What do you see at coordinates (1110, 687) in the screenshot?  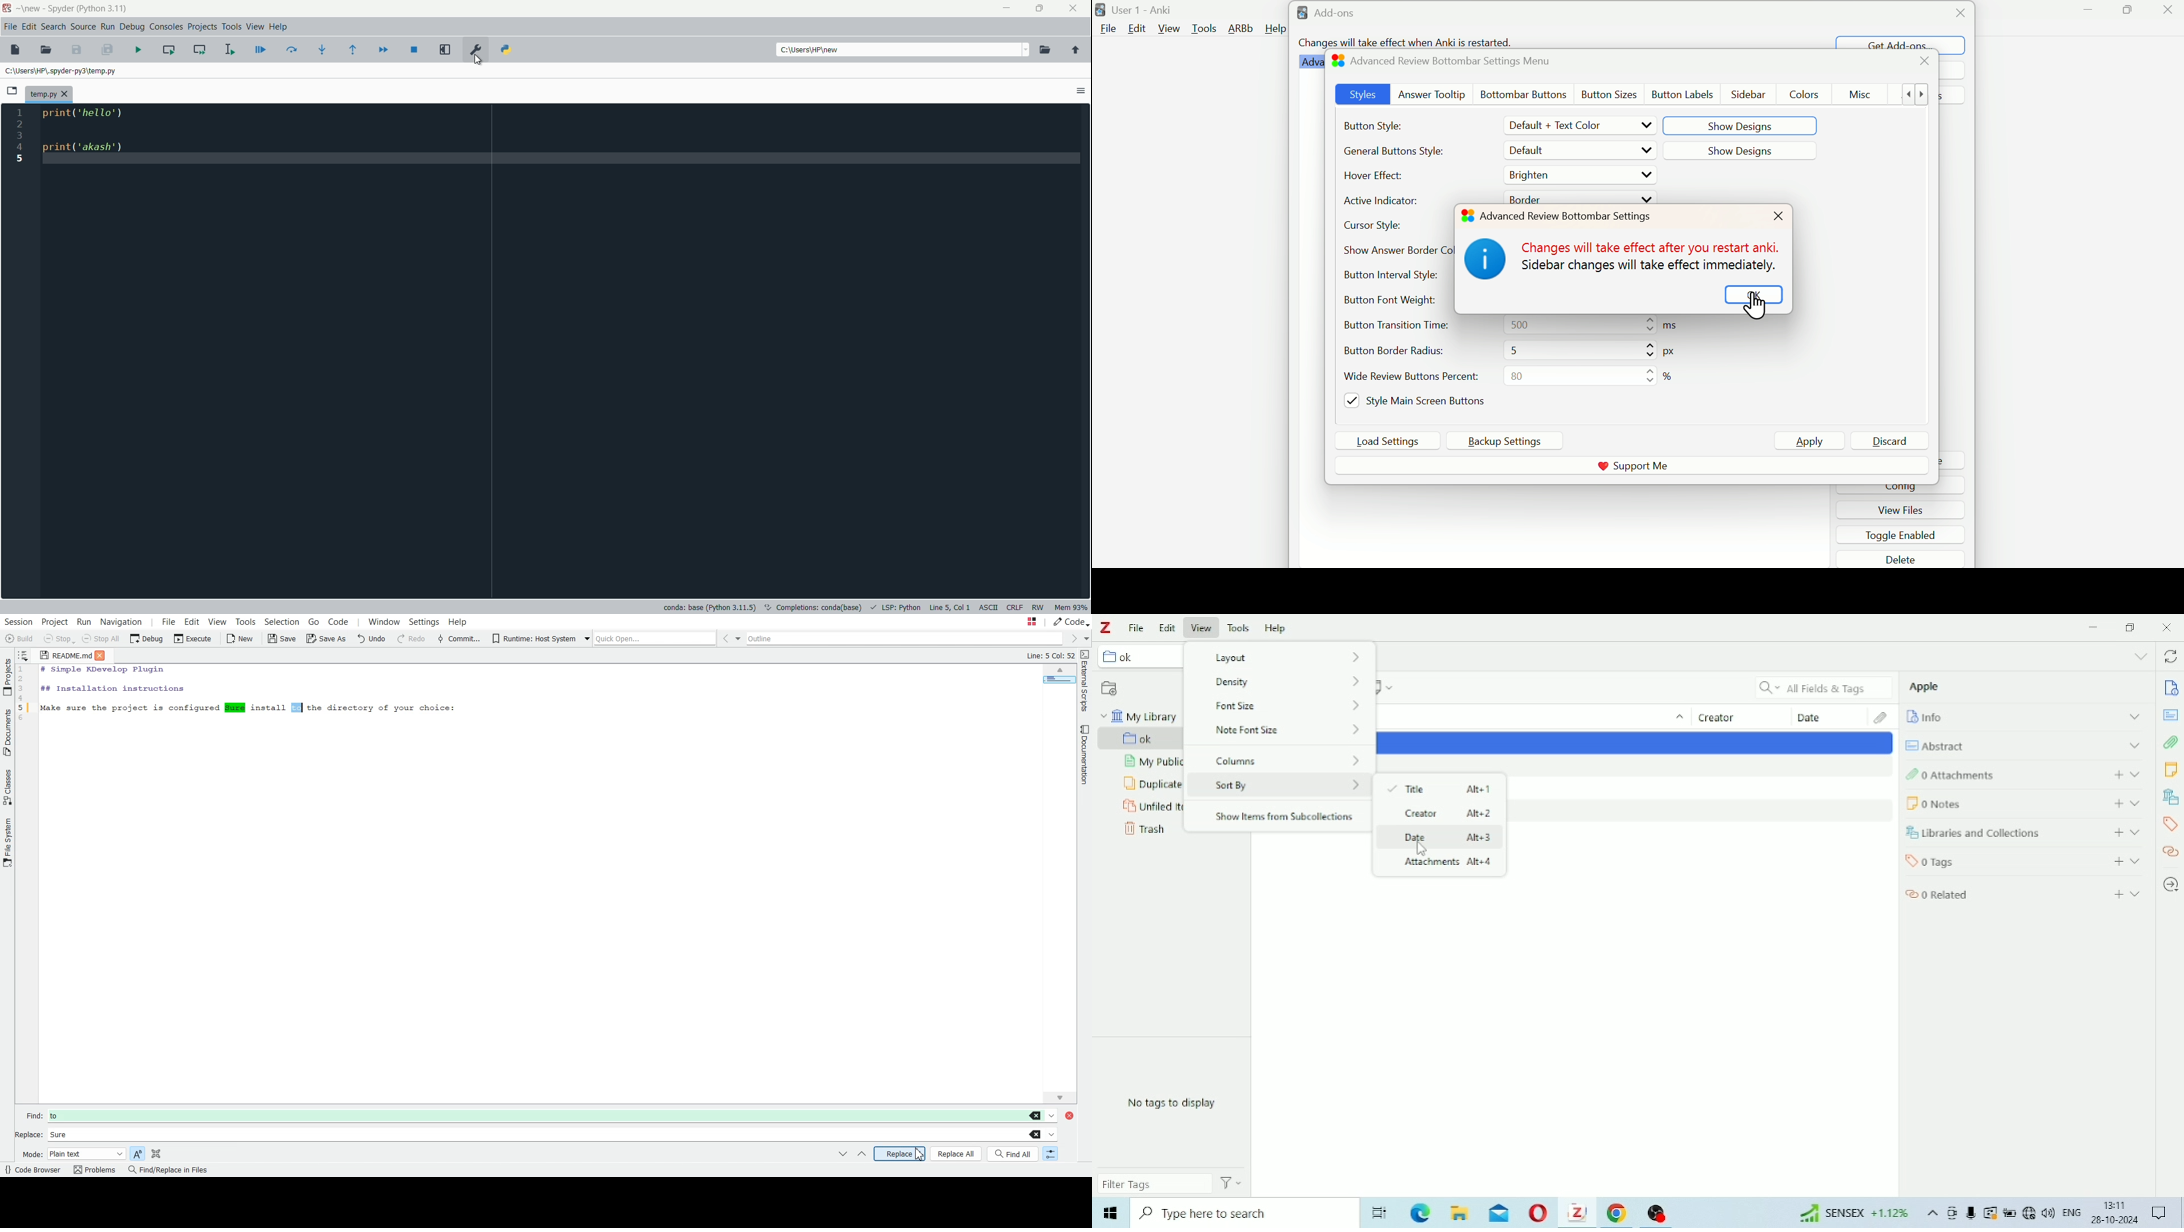 I see `New collection` at bounding box center [1110, 687].